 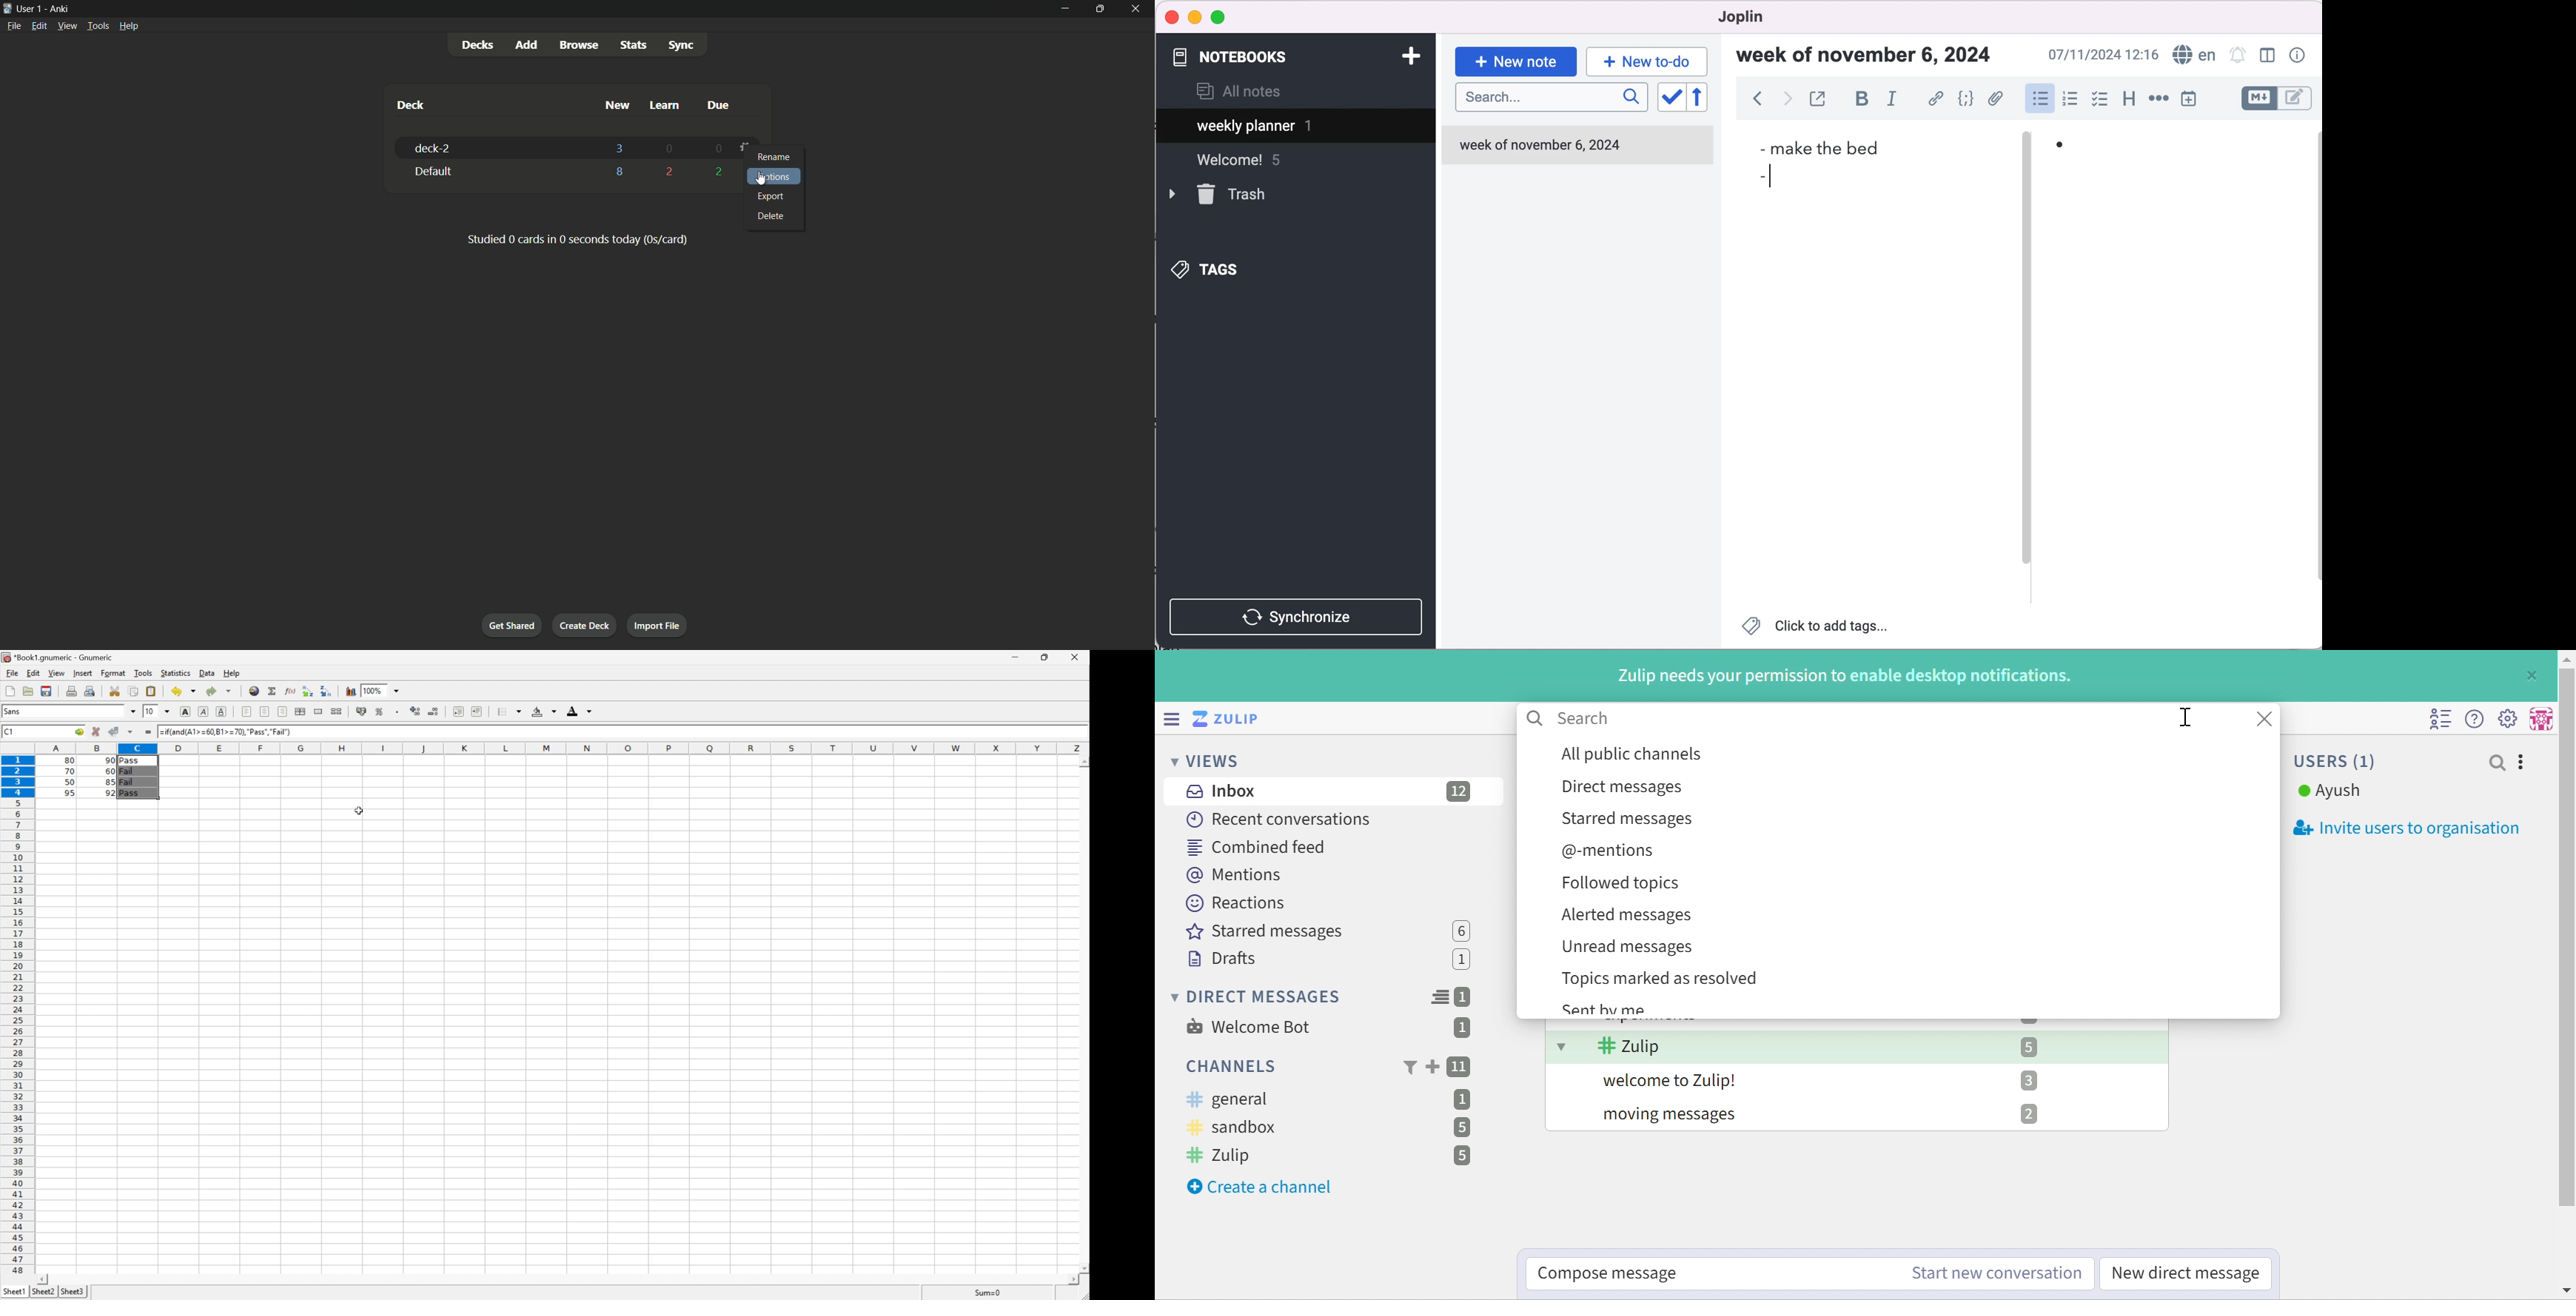 I want to click on Format the selection as percentage, so click(x=381, y=710).